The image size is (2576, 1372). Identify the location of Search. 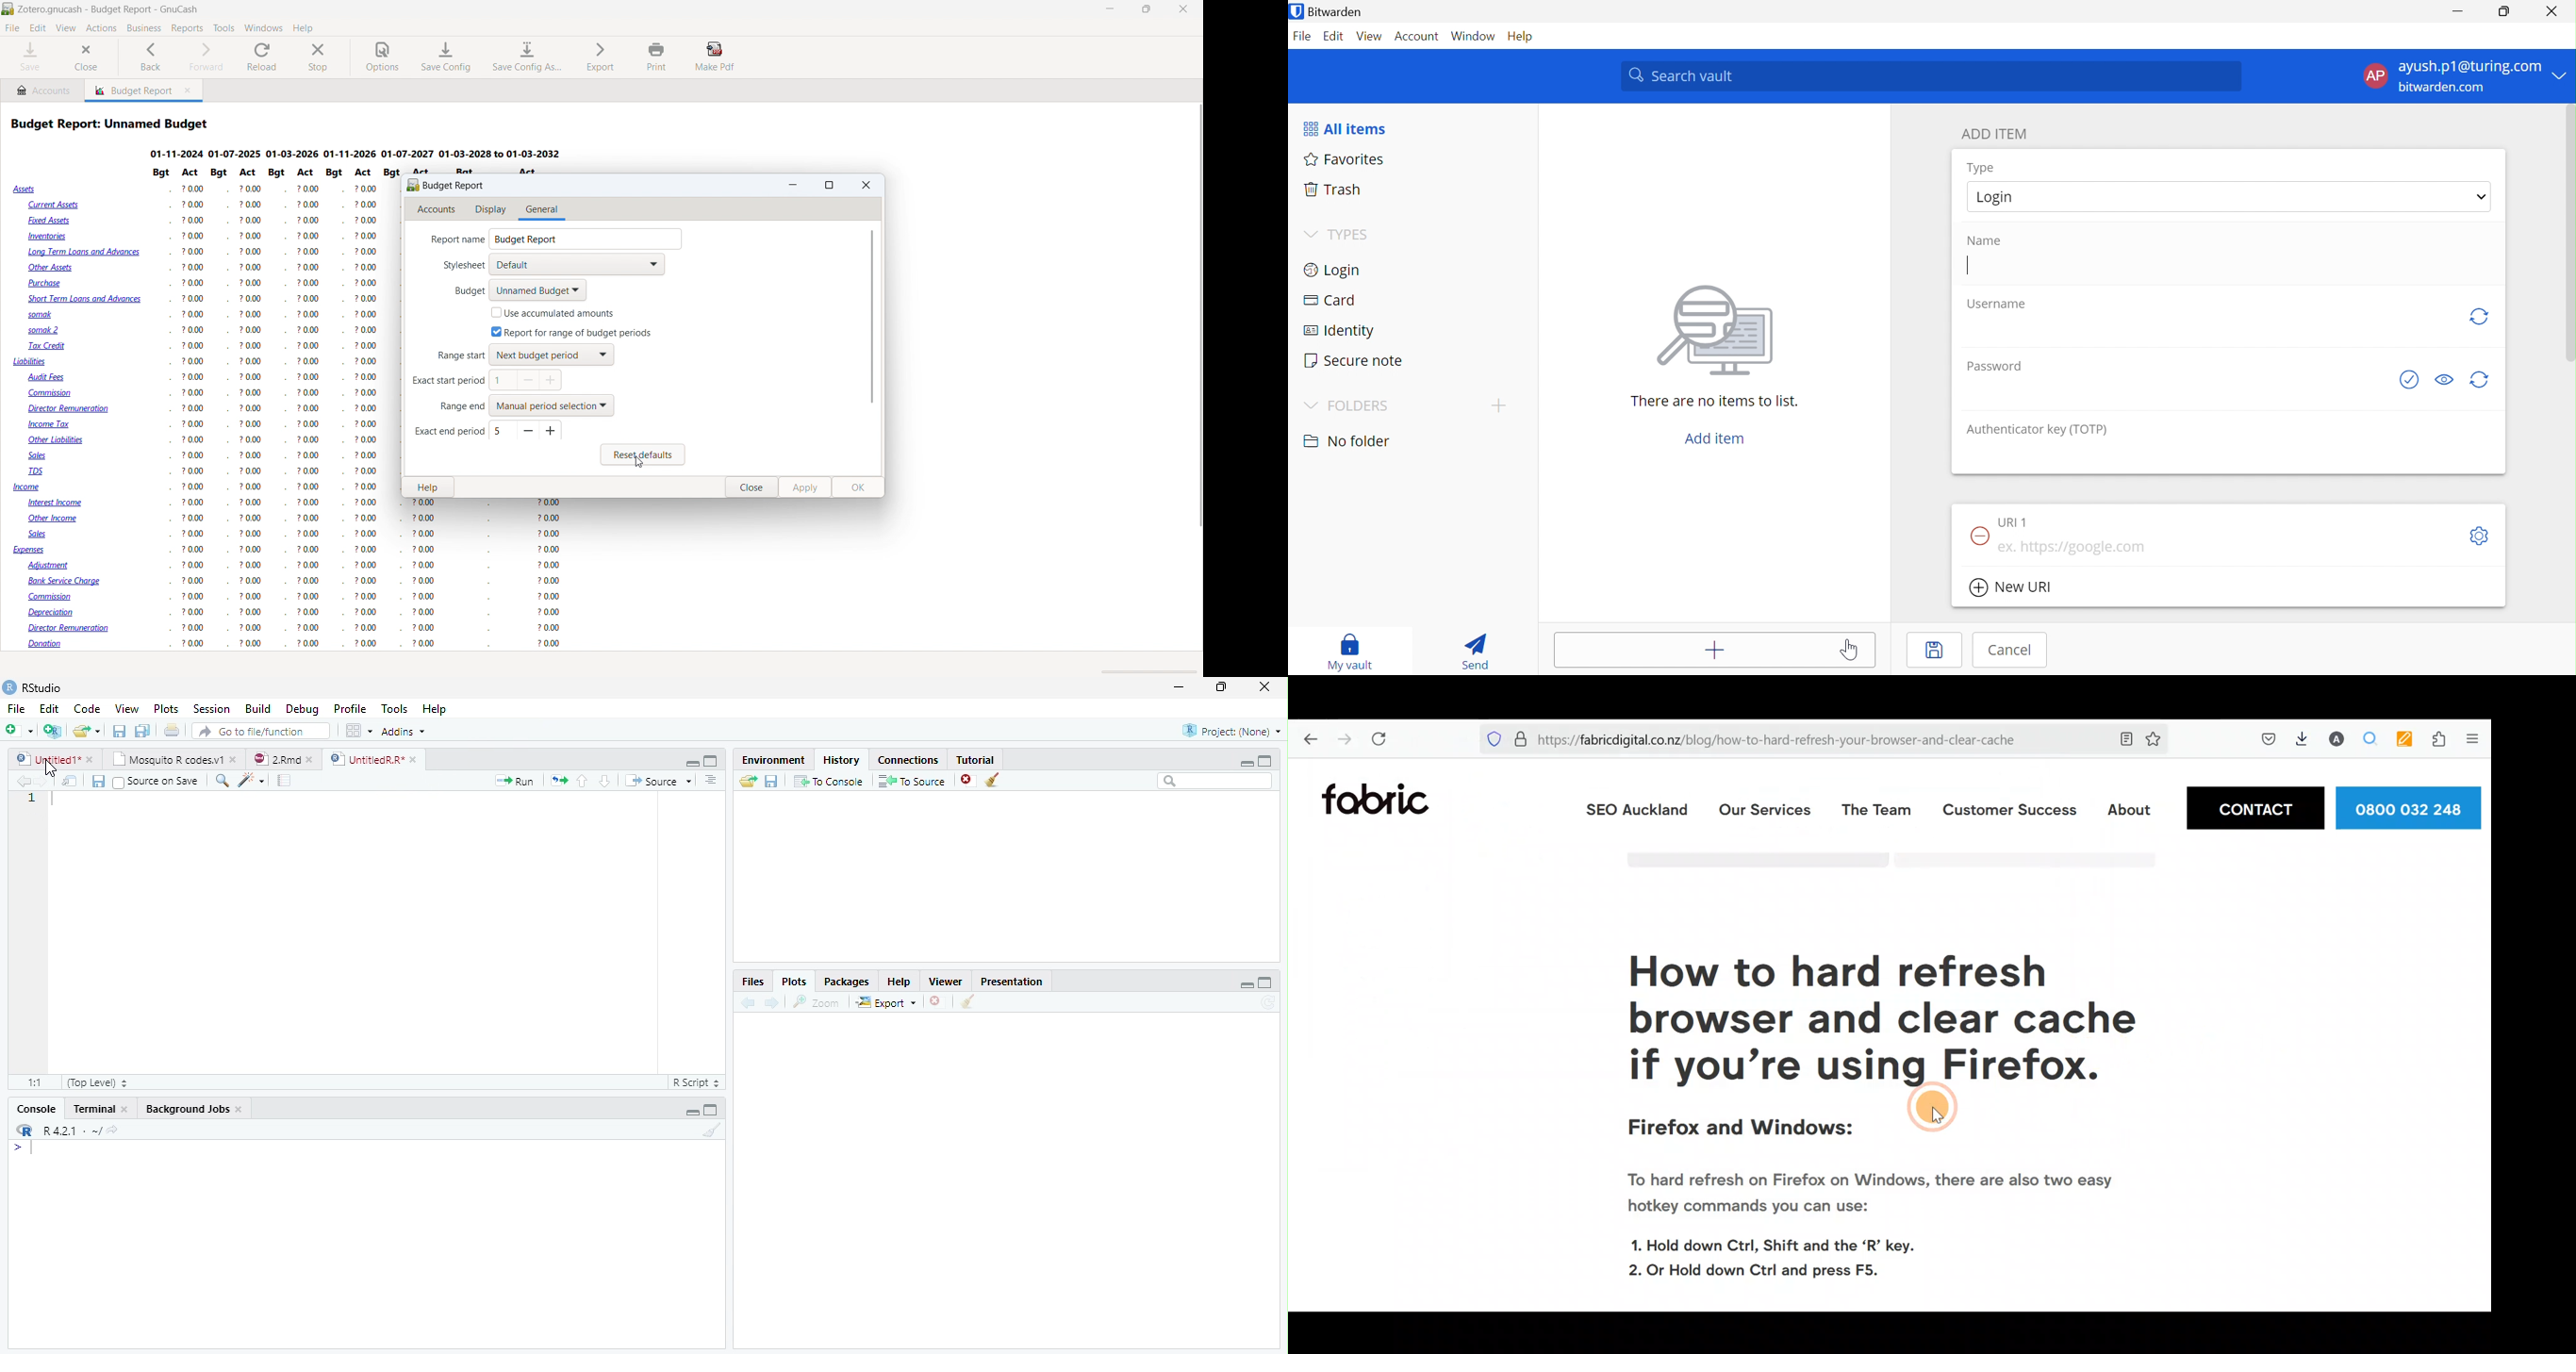
(1215, 782).